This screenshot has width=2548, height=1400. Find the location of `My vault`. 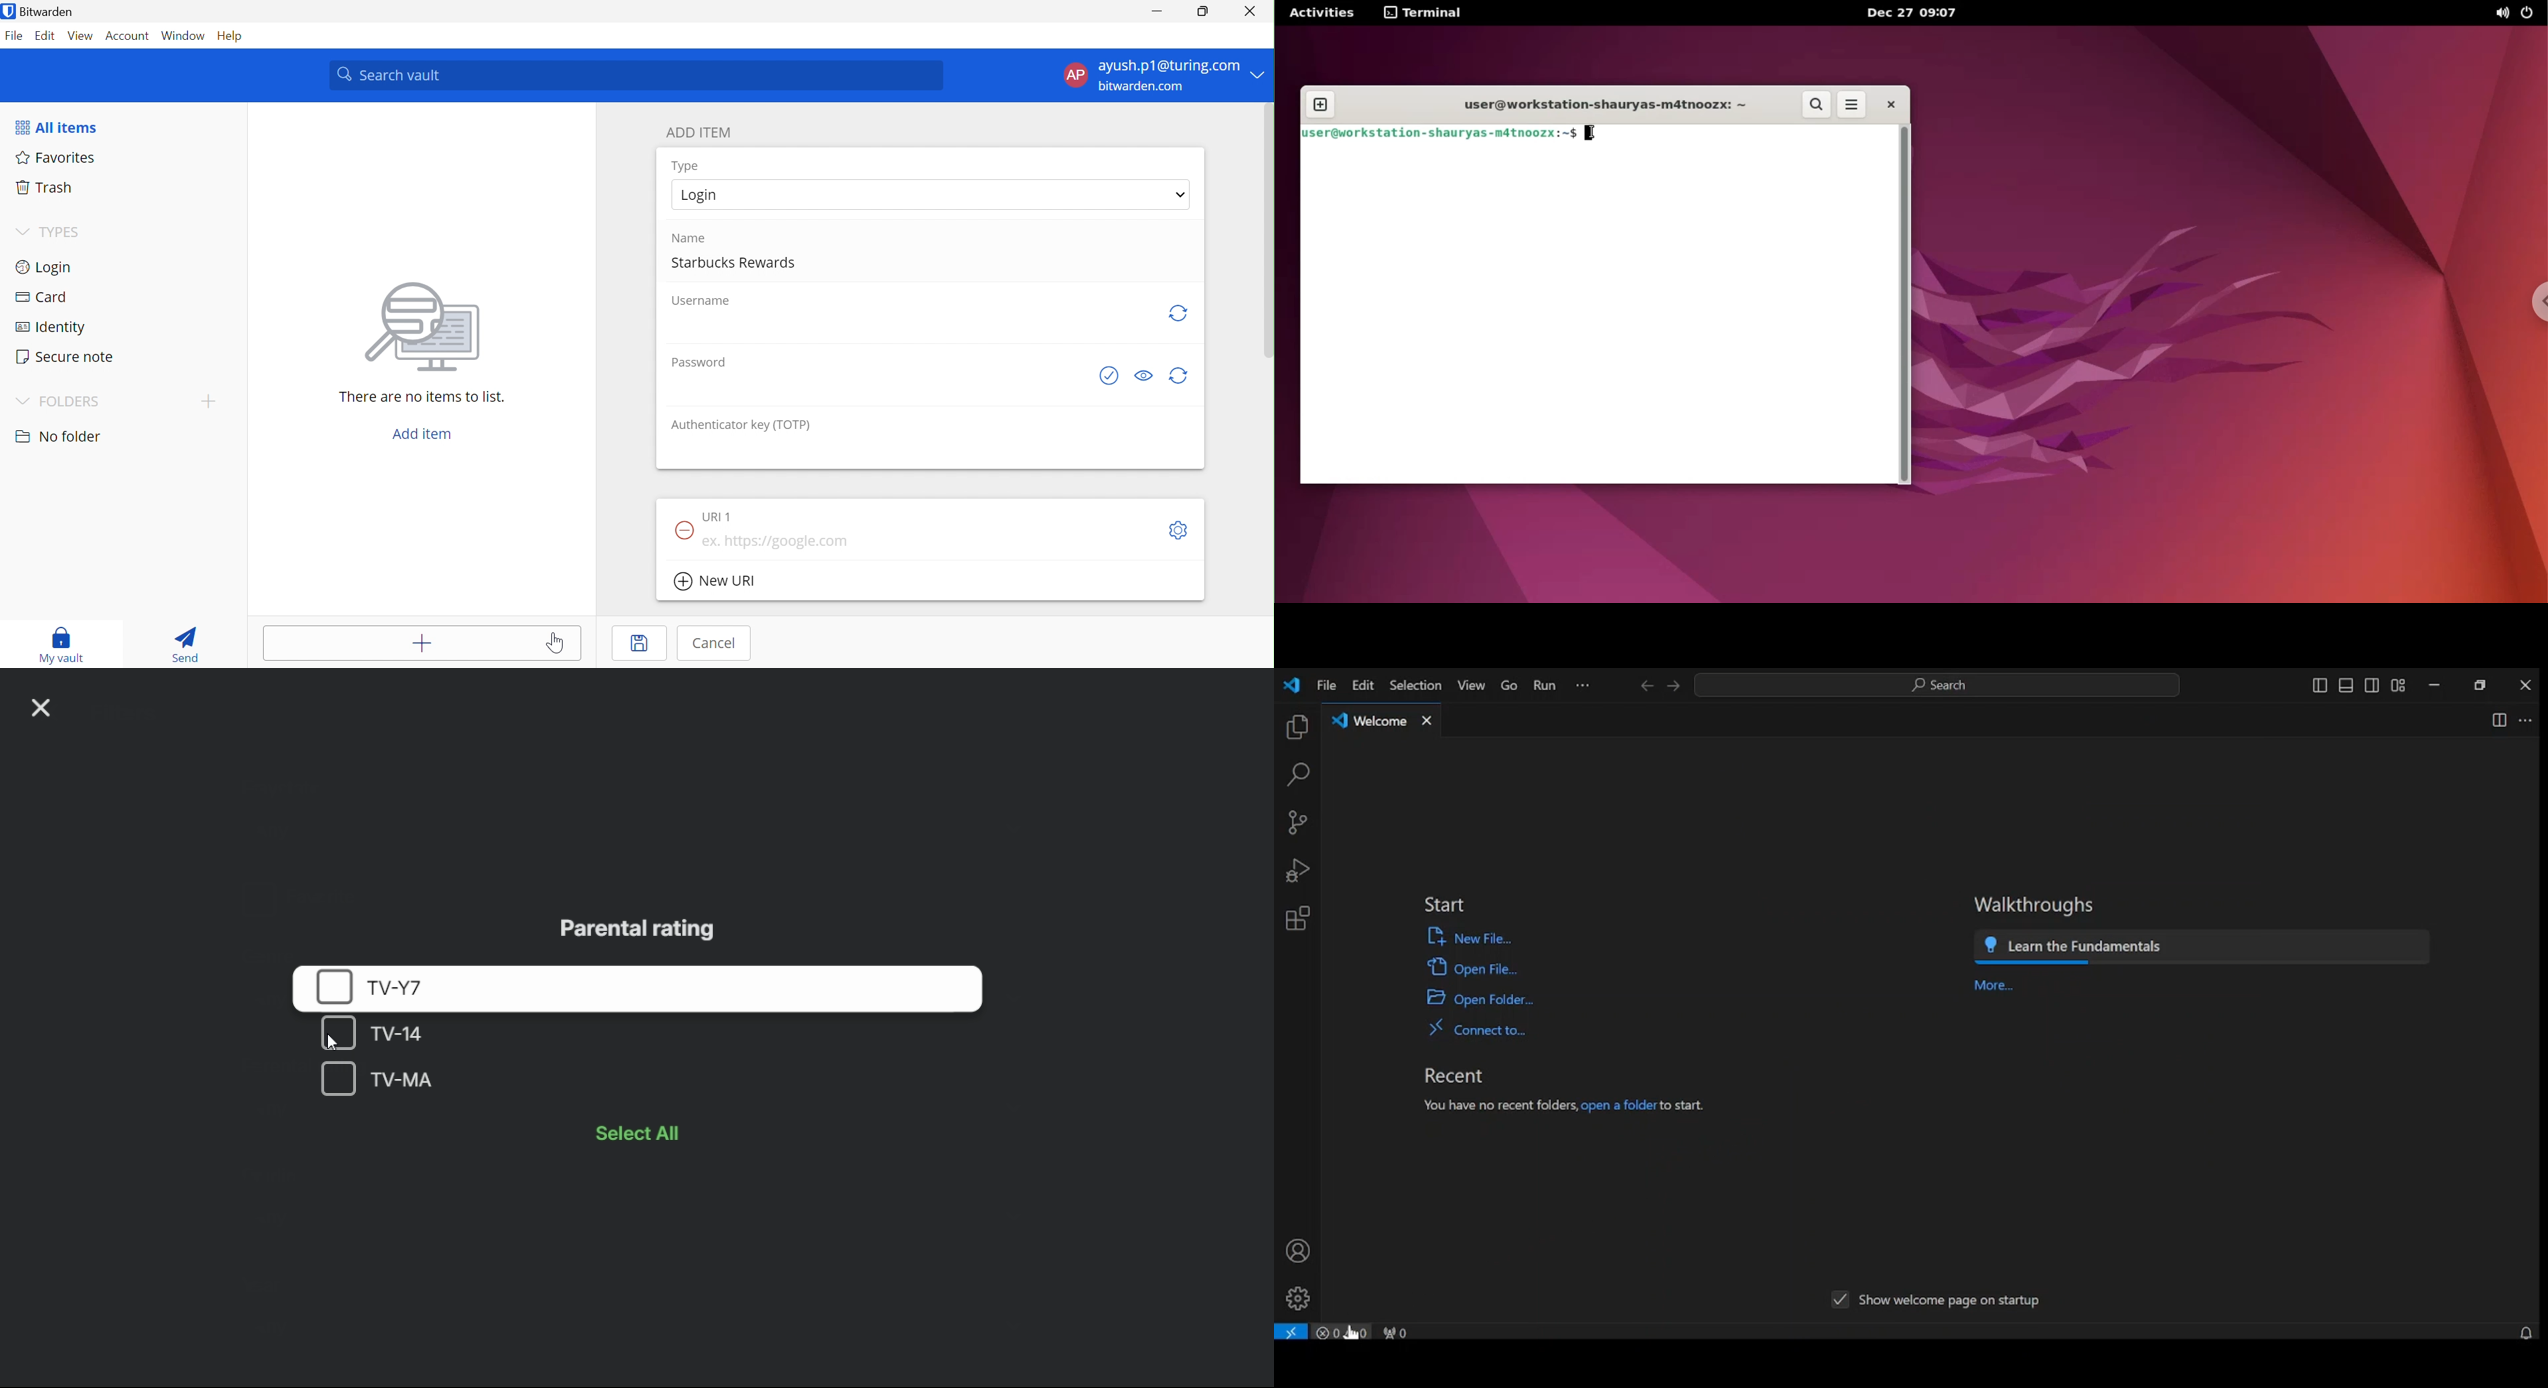

My vault is located at coordinates (65, 646).